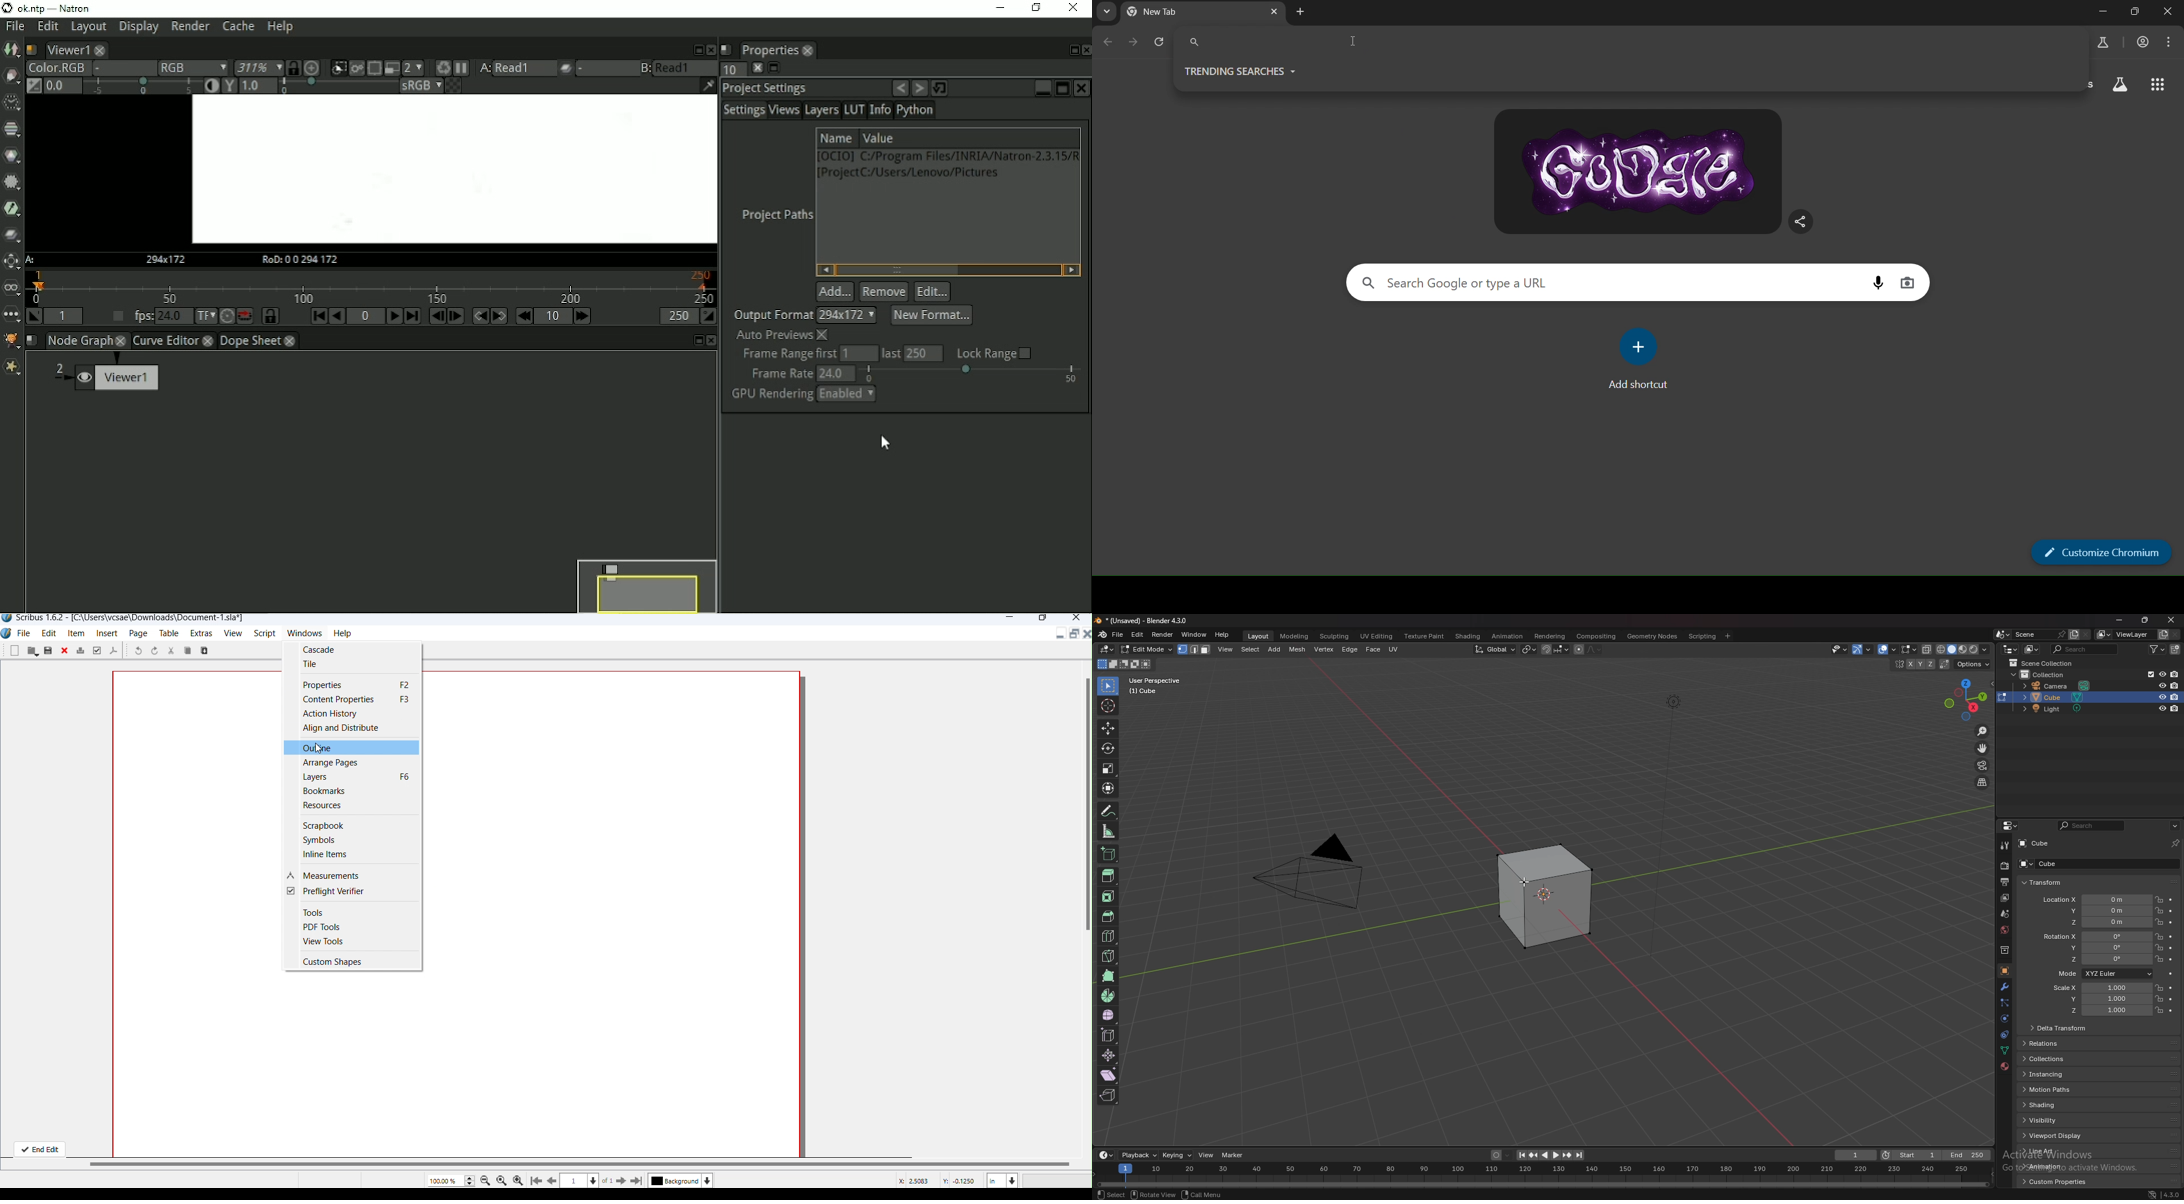  Describe the element at coordinates (233, 634) in the screenshot. I see `` at that location.